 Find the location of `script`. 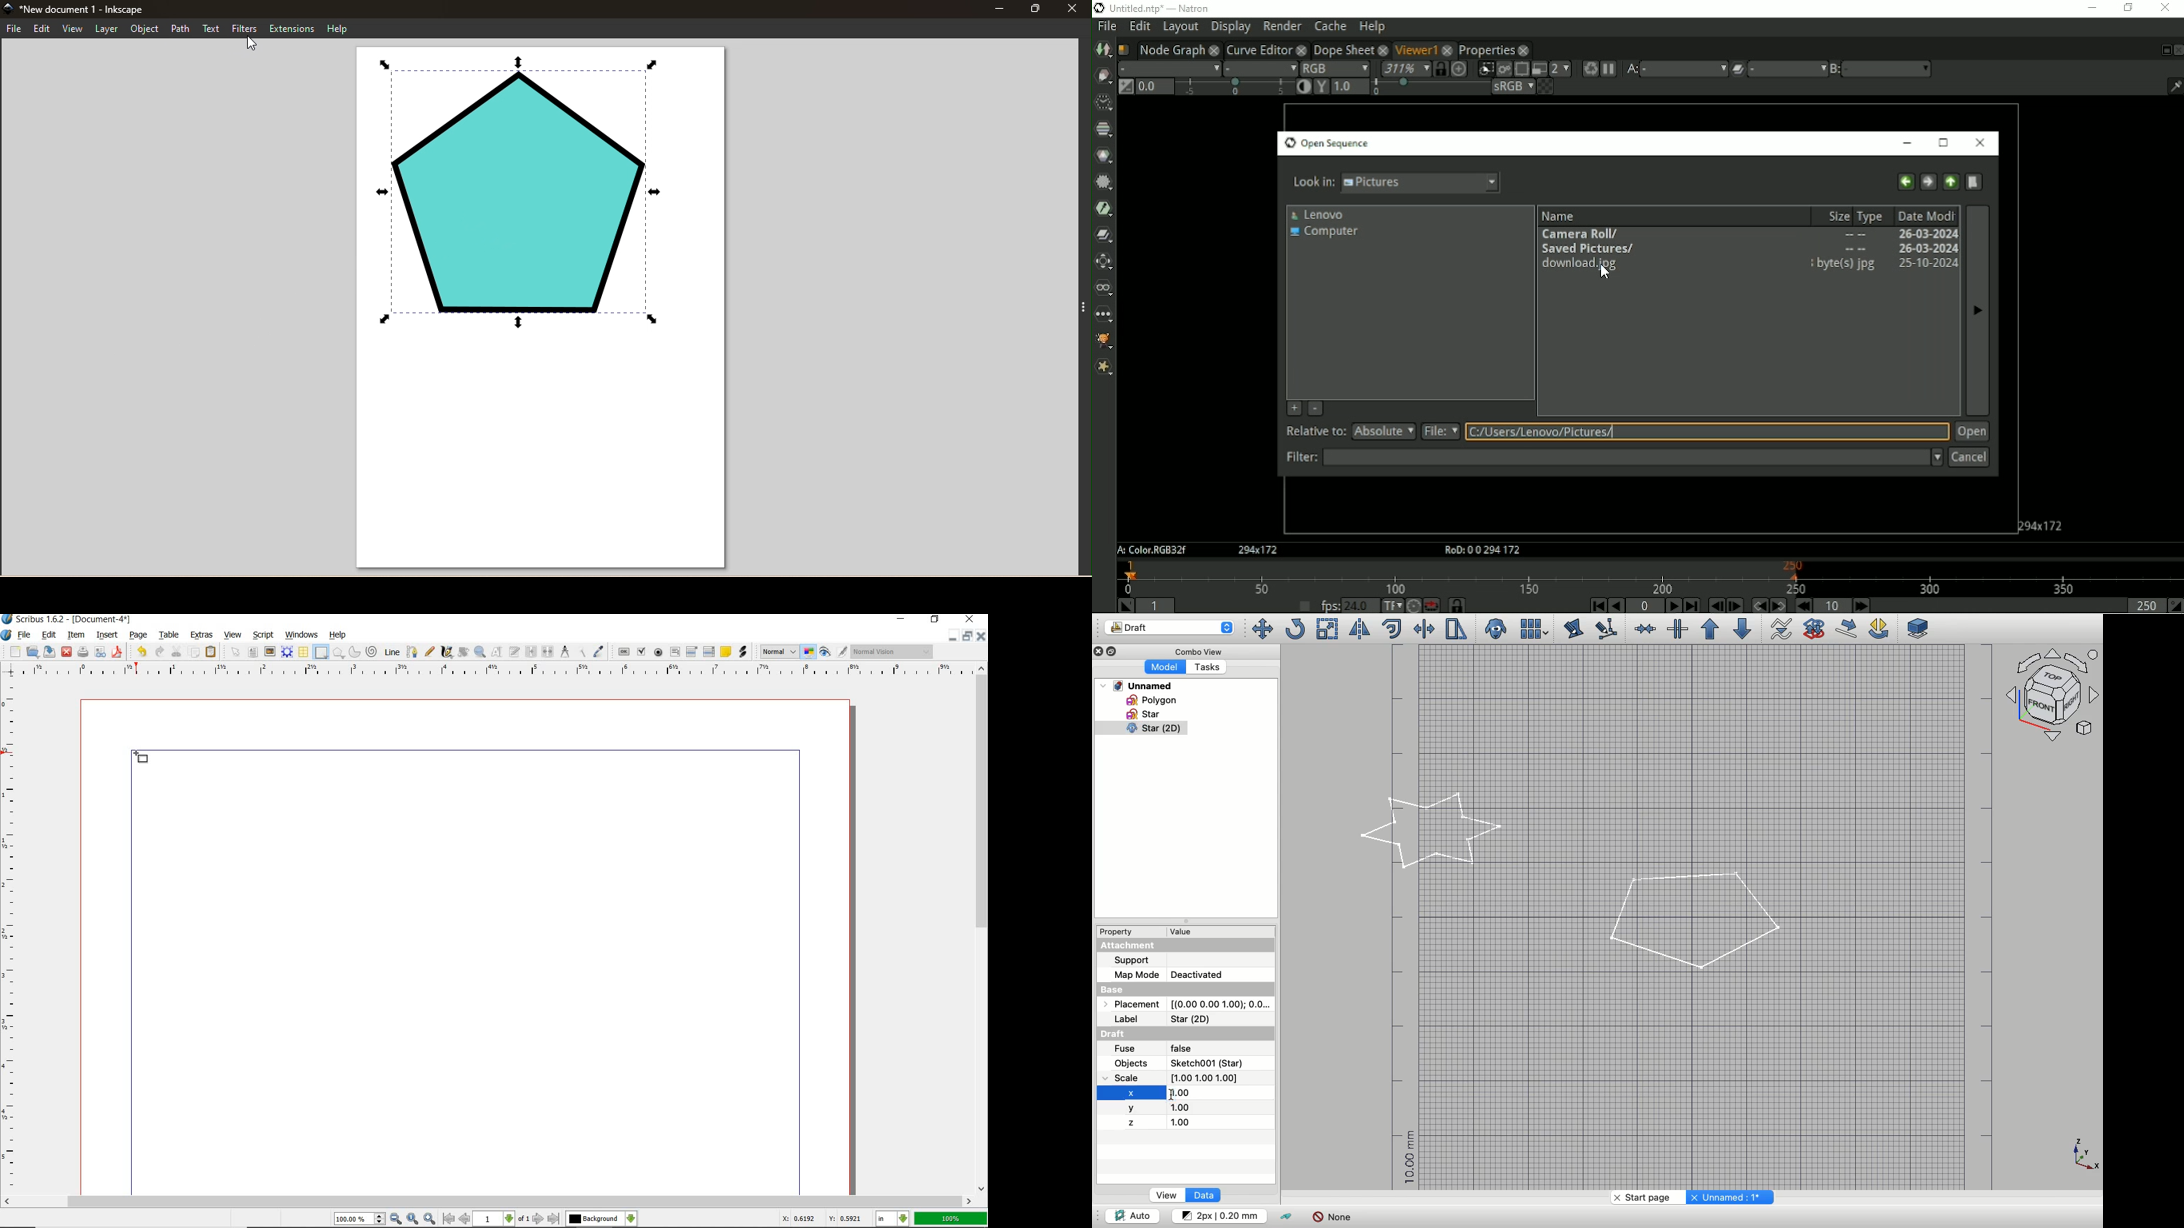

script is located at coordinates (265, 635).